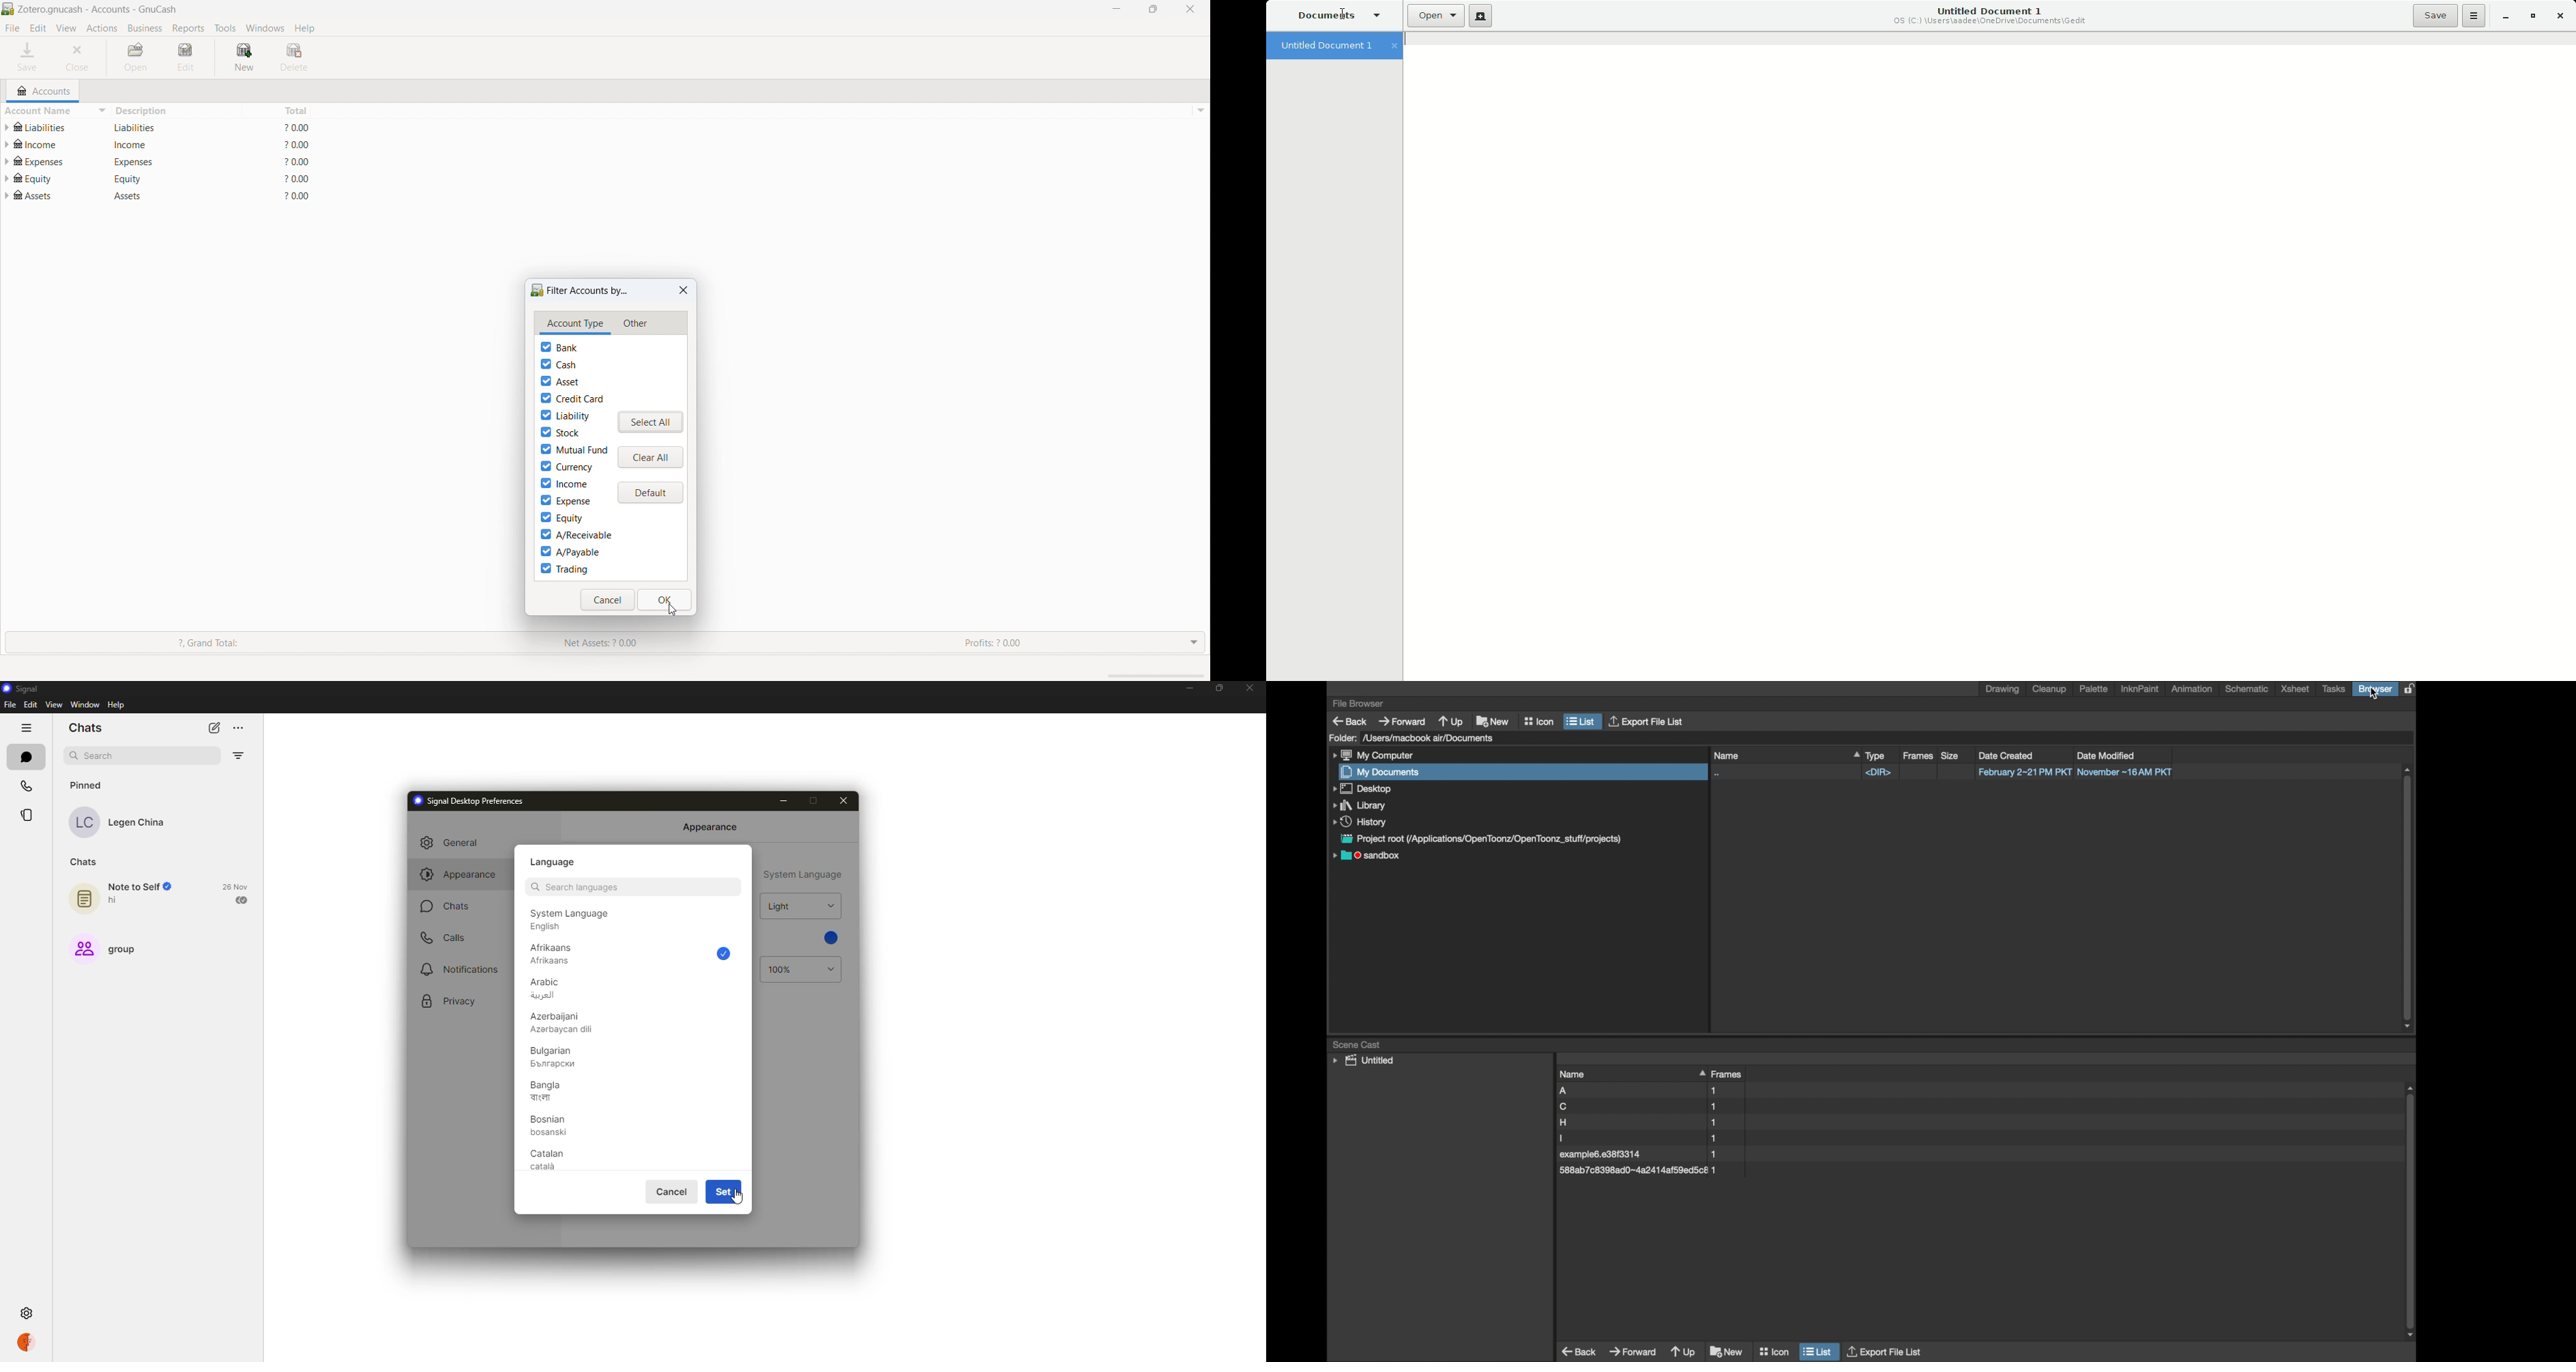 Image resolution: width=2576 pixels, height=1372 pixels. I want to click on currency, so click(567, 466).